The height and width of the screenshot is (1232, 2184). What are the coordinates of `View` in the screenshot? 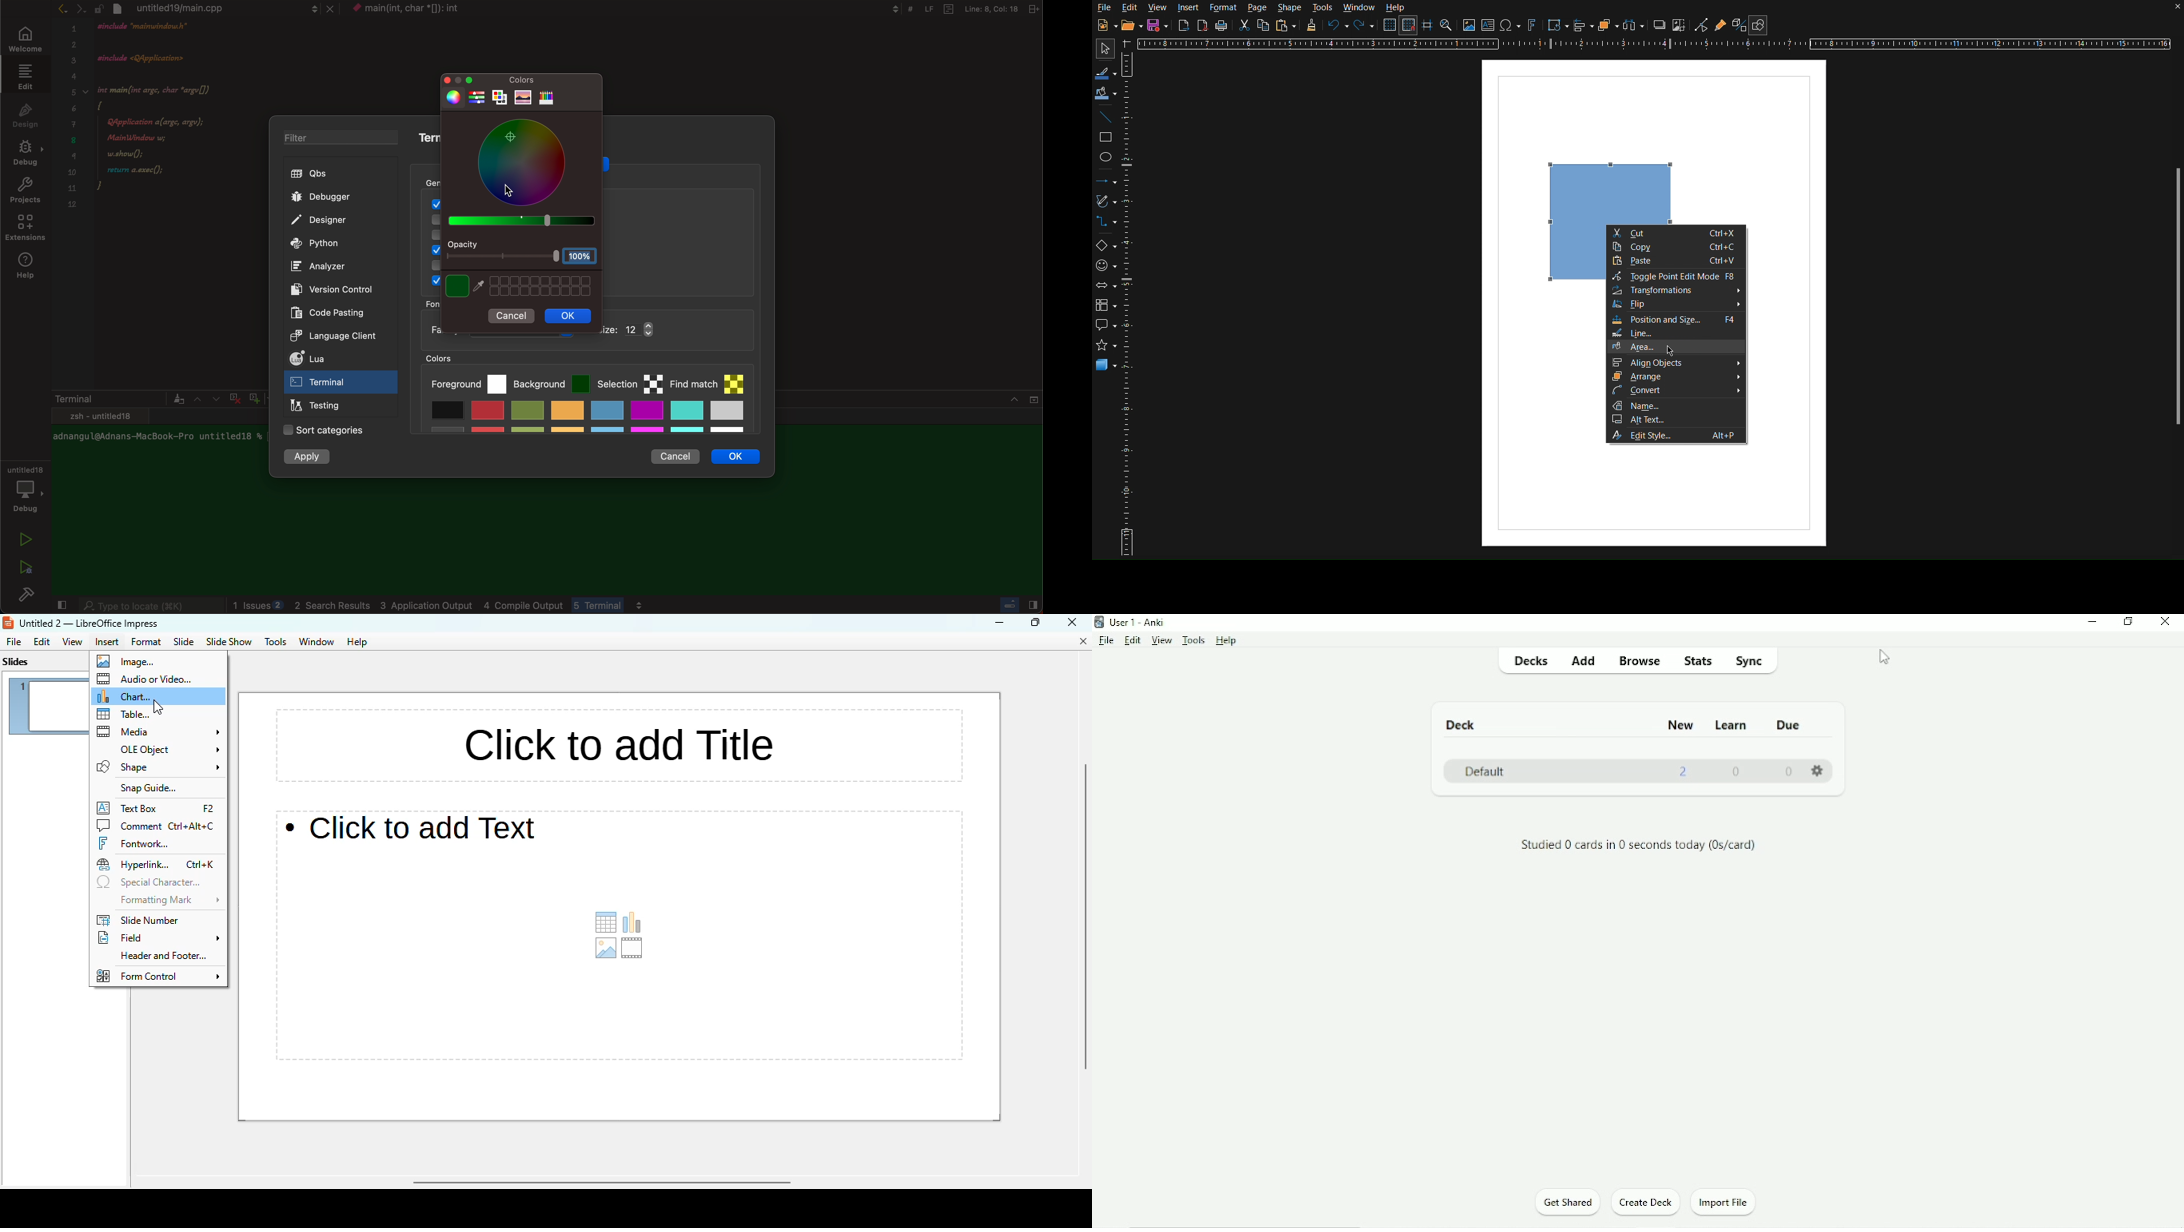 It's located at (1164, 639).